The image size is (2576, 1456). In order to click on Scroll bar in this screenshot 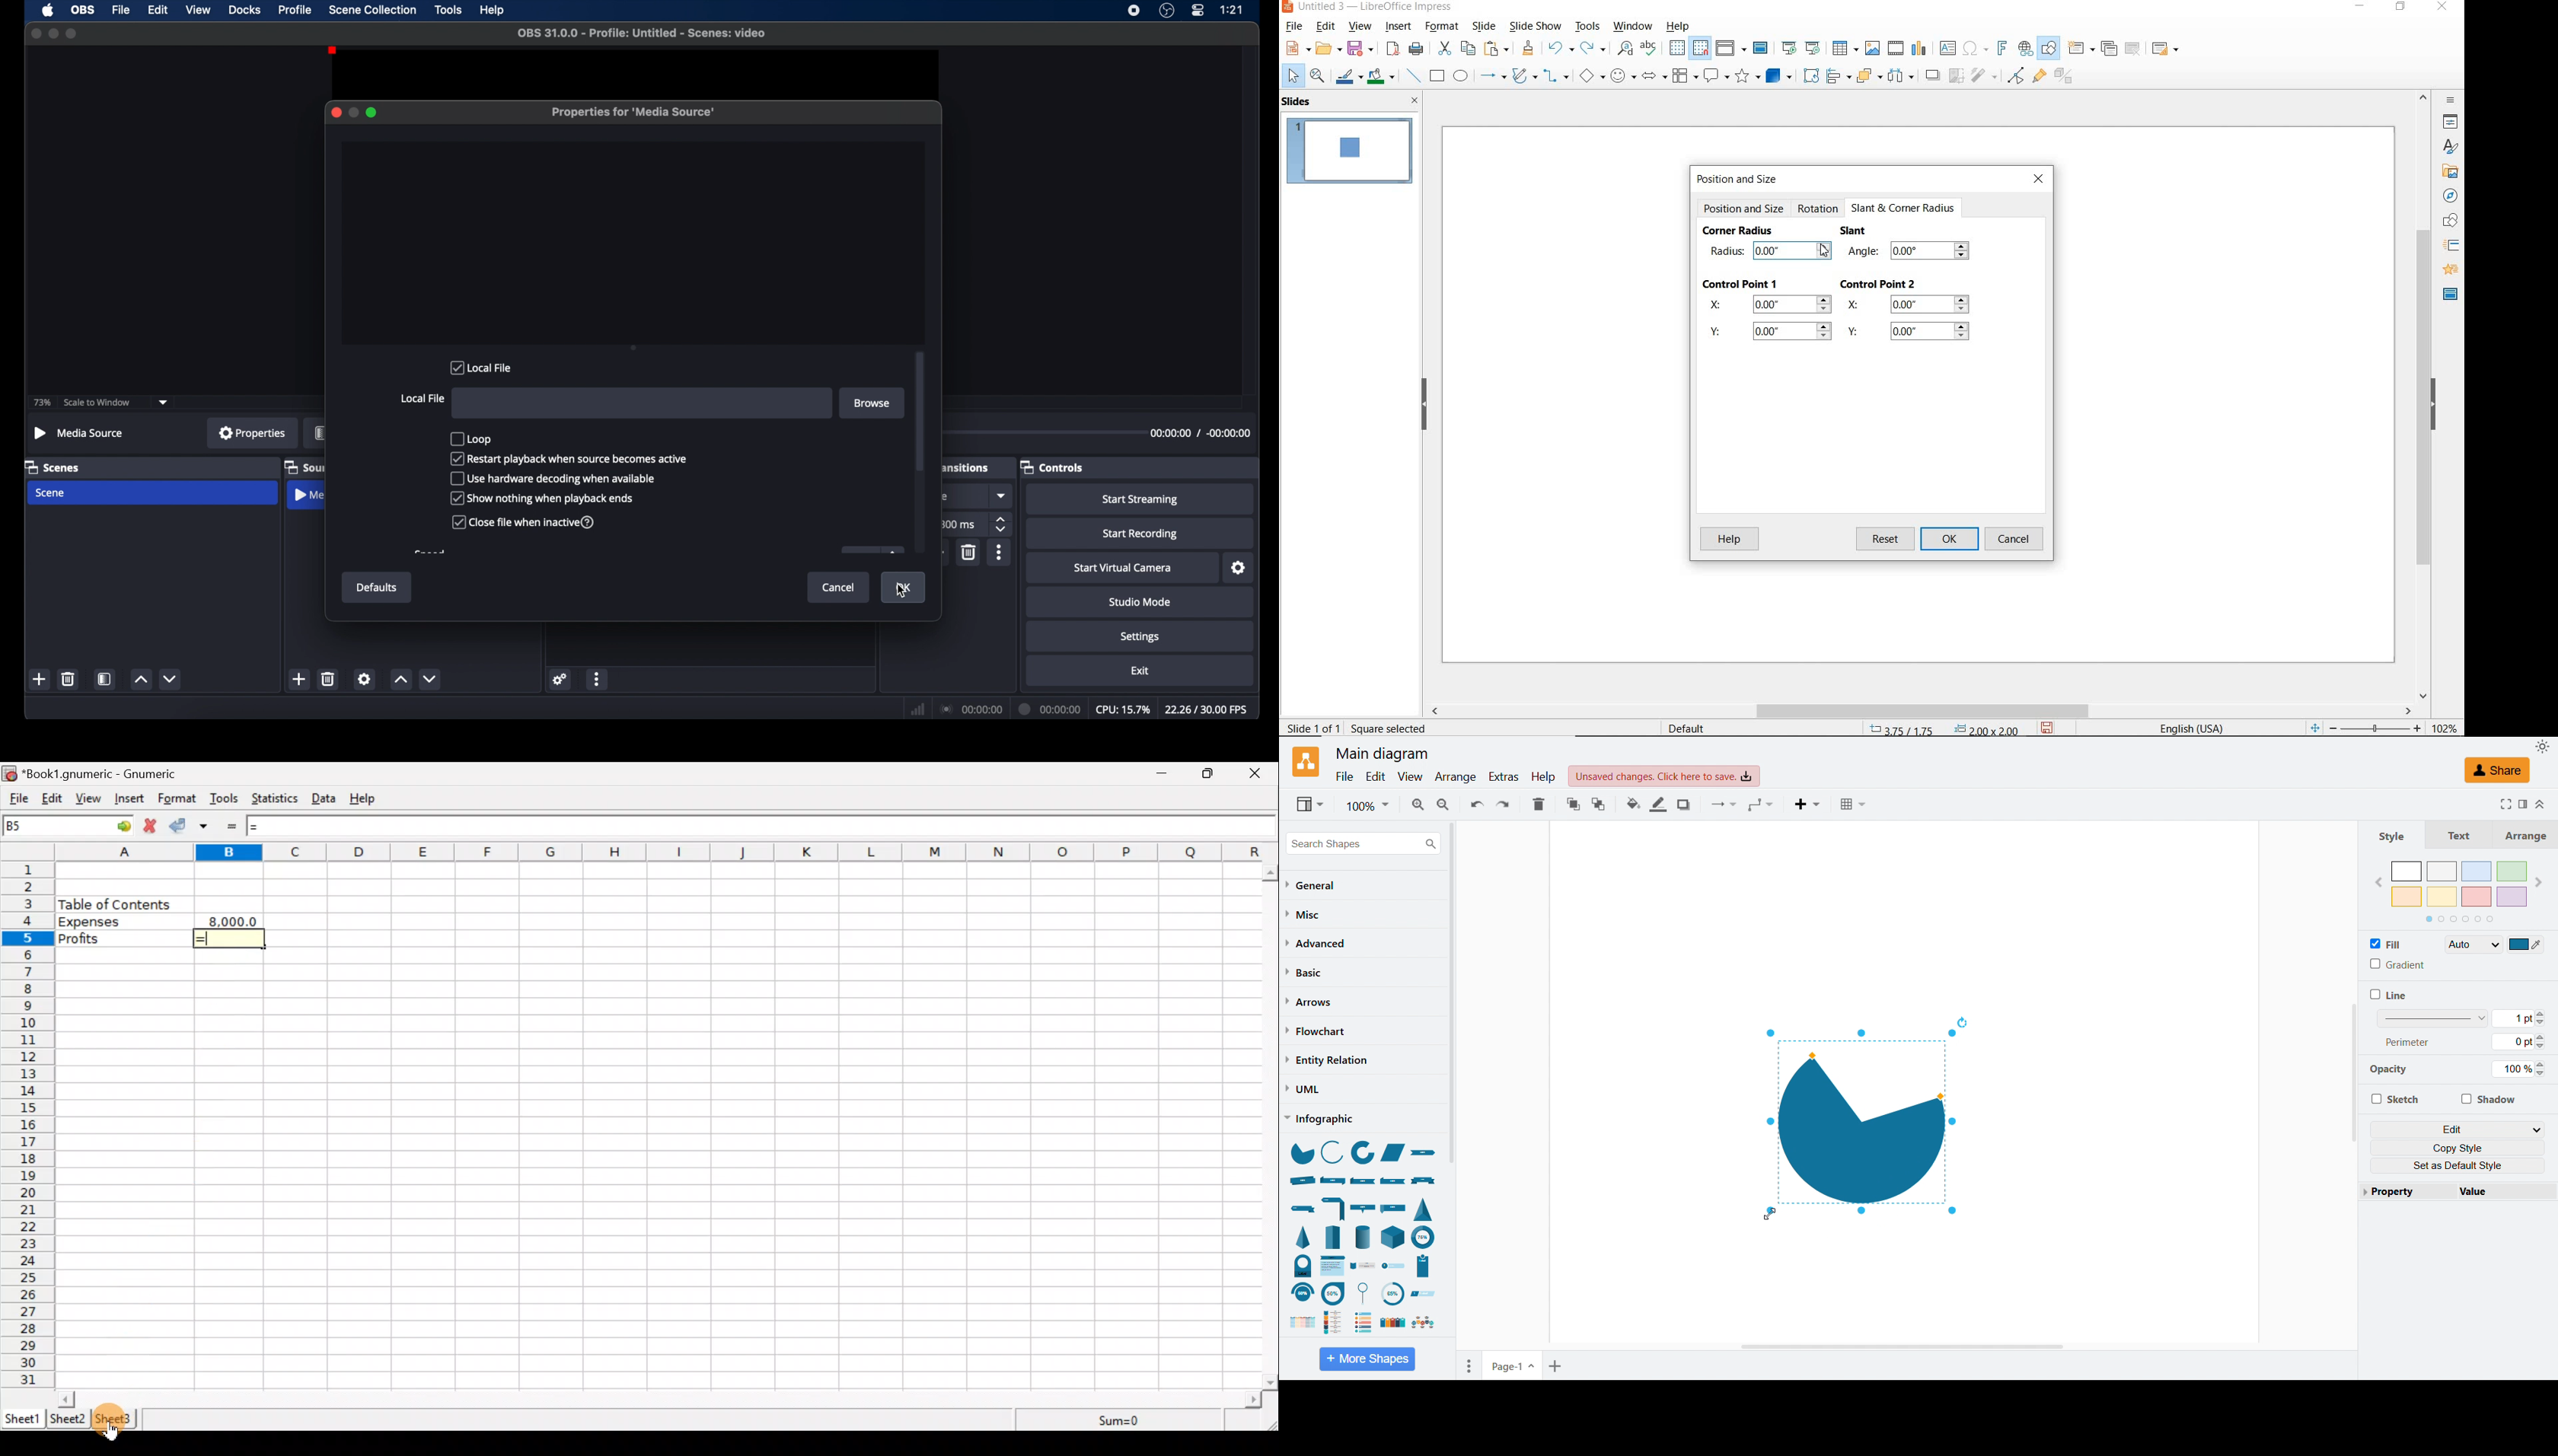, I will do `click(660, 1399)`.